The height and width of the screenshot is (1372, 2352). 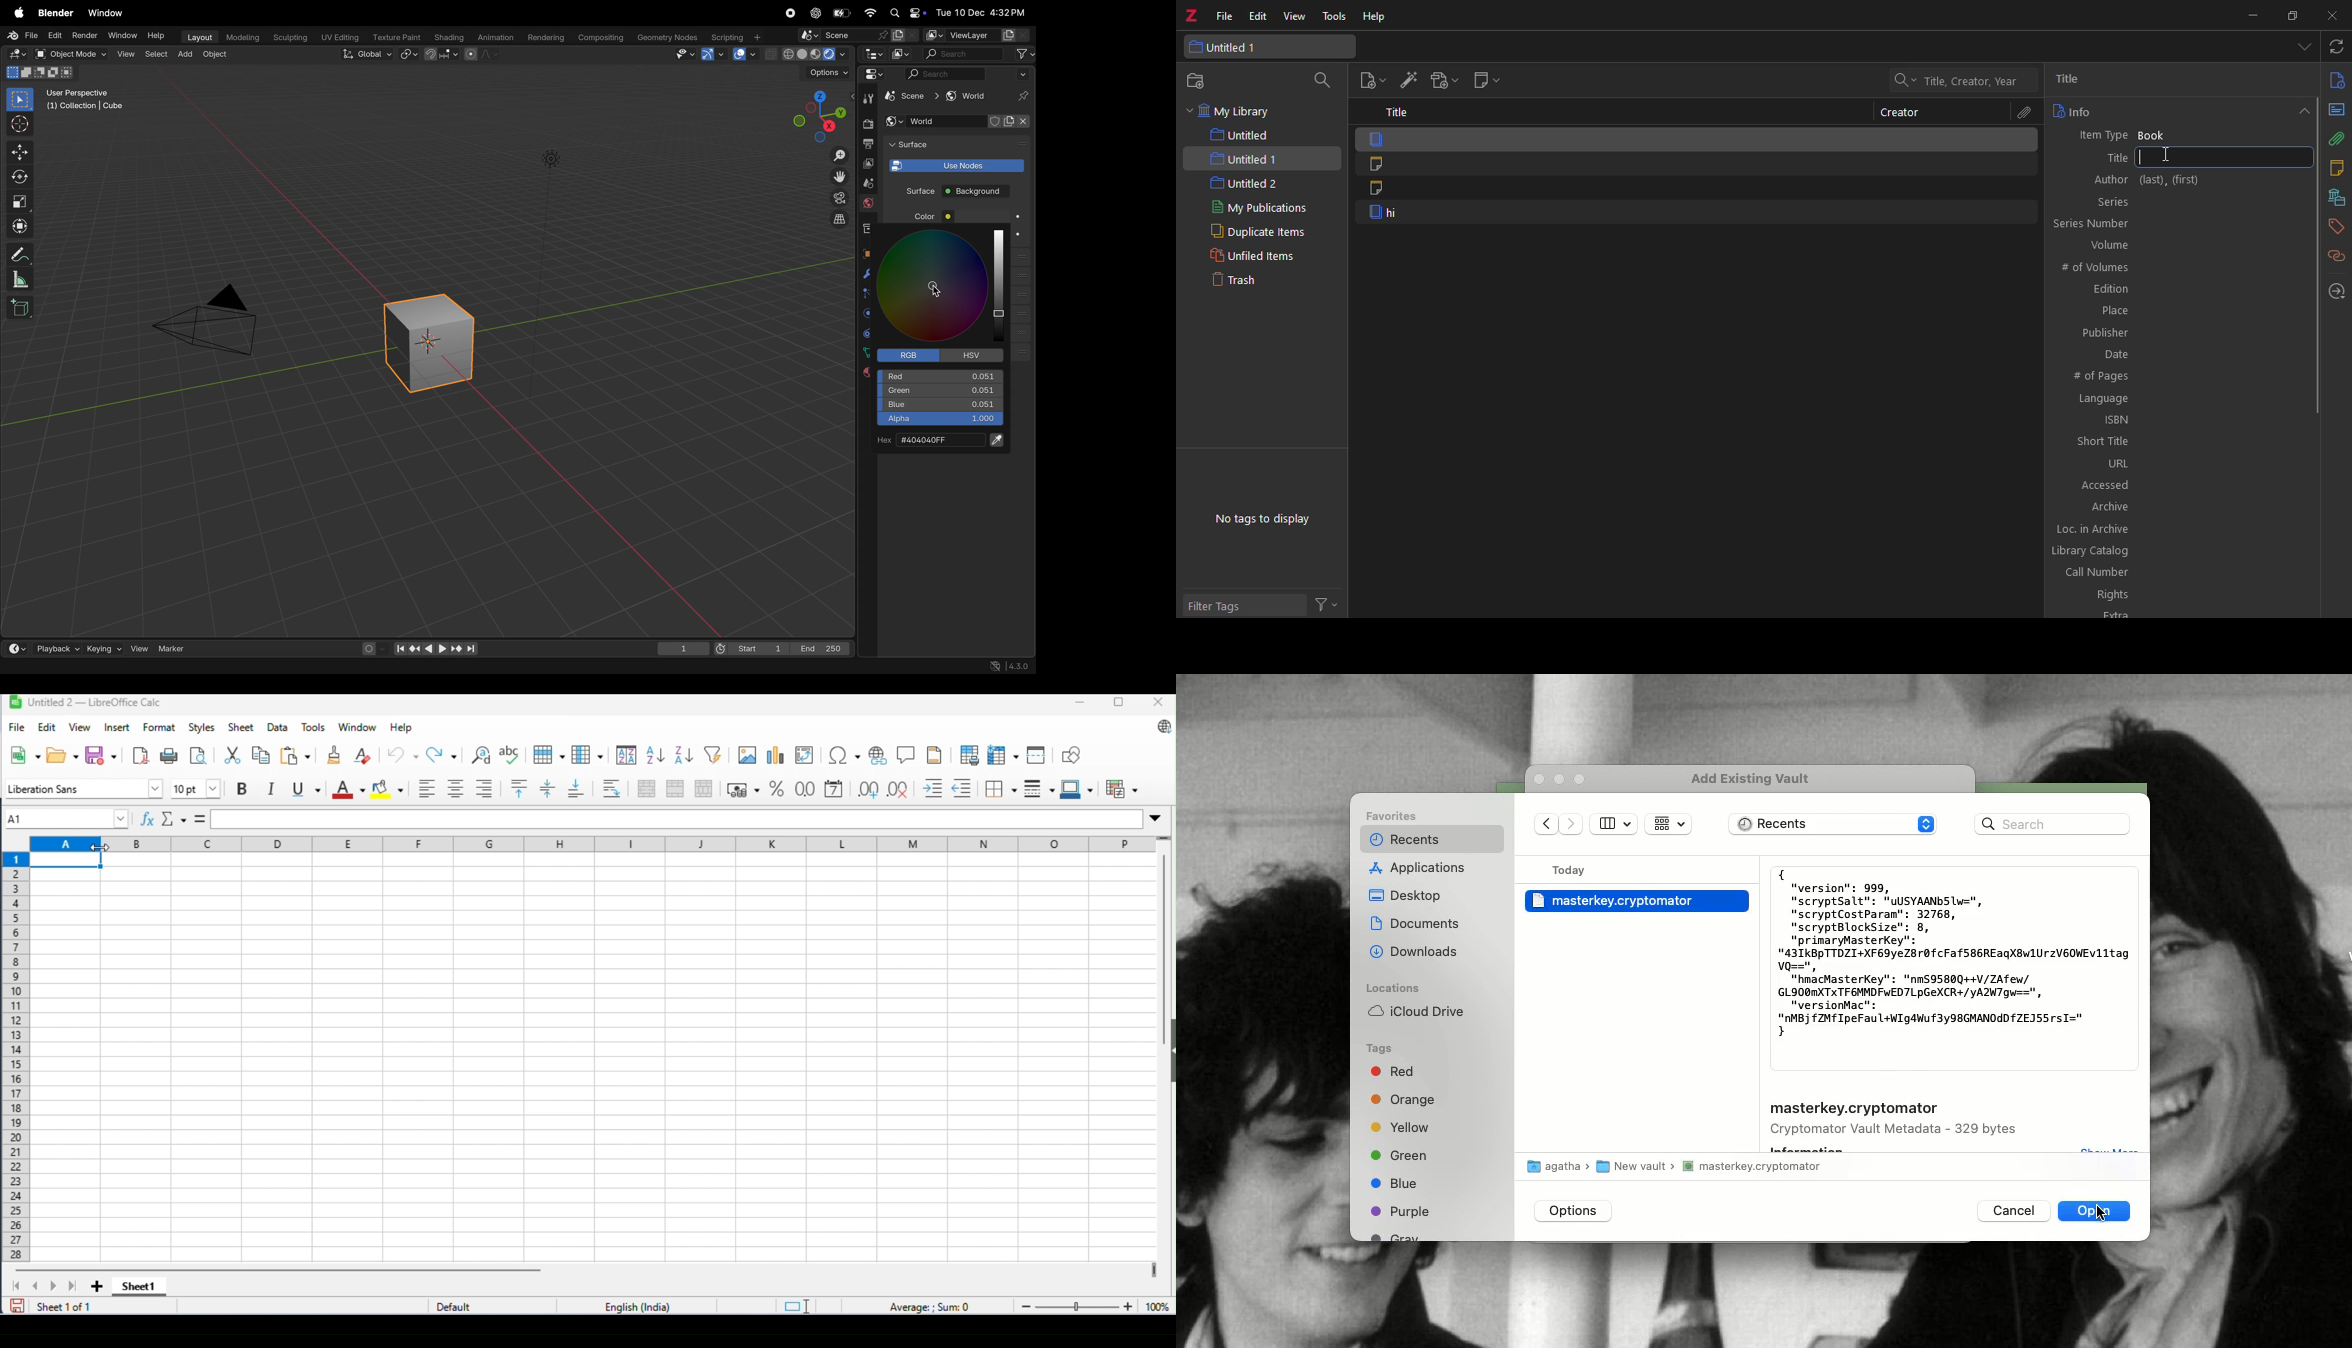 What do you see at coordinates (19, 54) in the screenshot?
I see `editor type` at bounding box center [19, 54].